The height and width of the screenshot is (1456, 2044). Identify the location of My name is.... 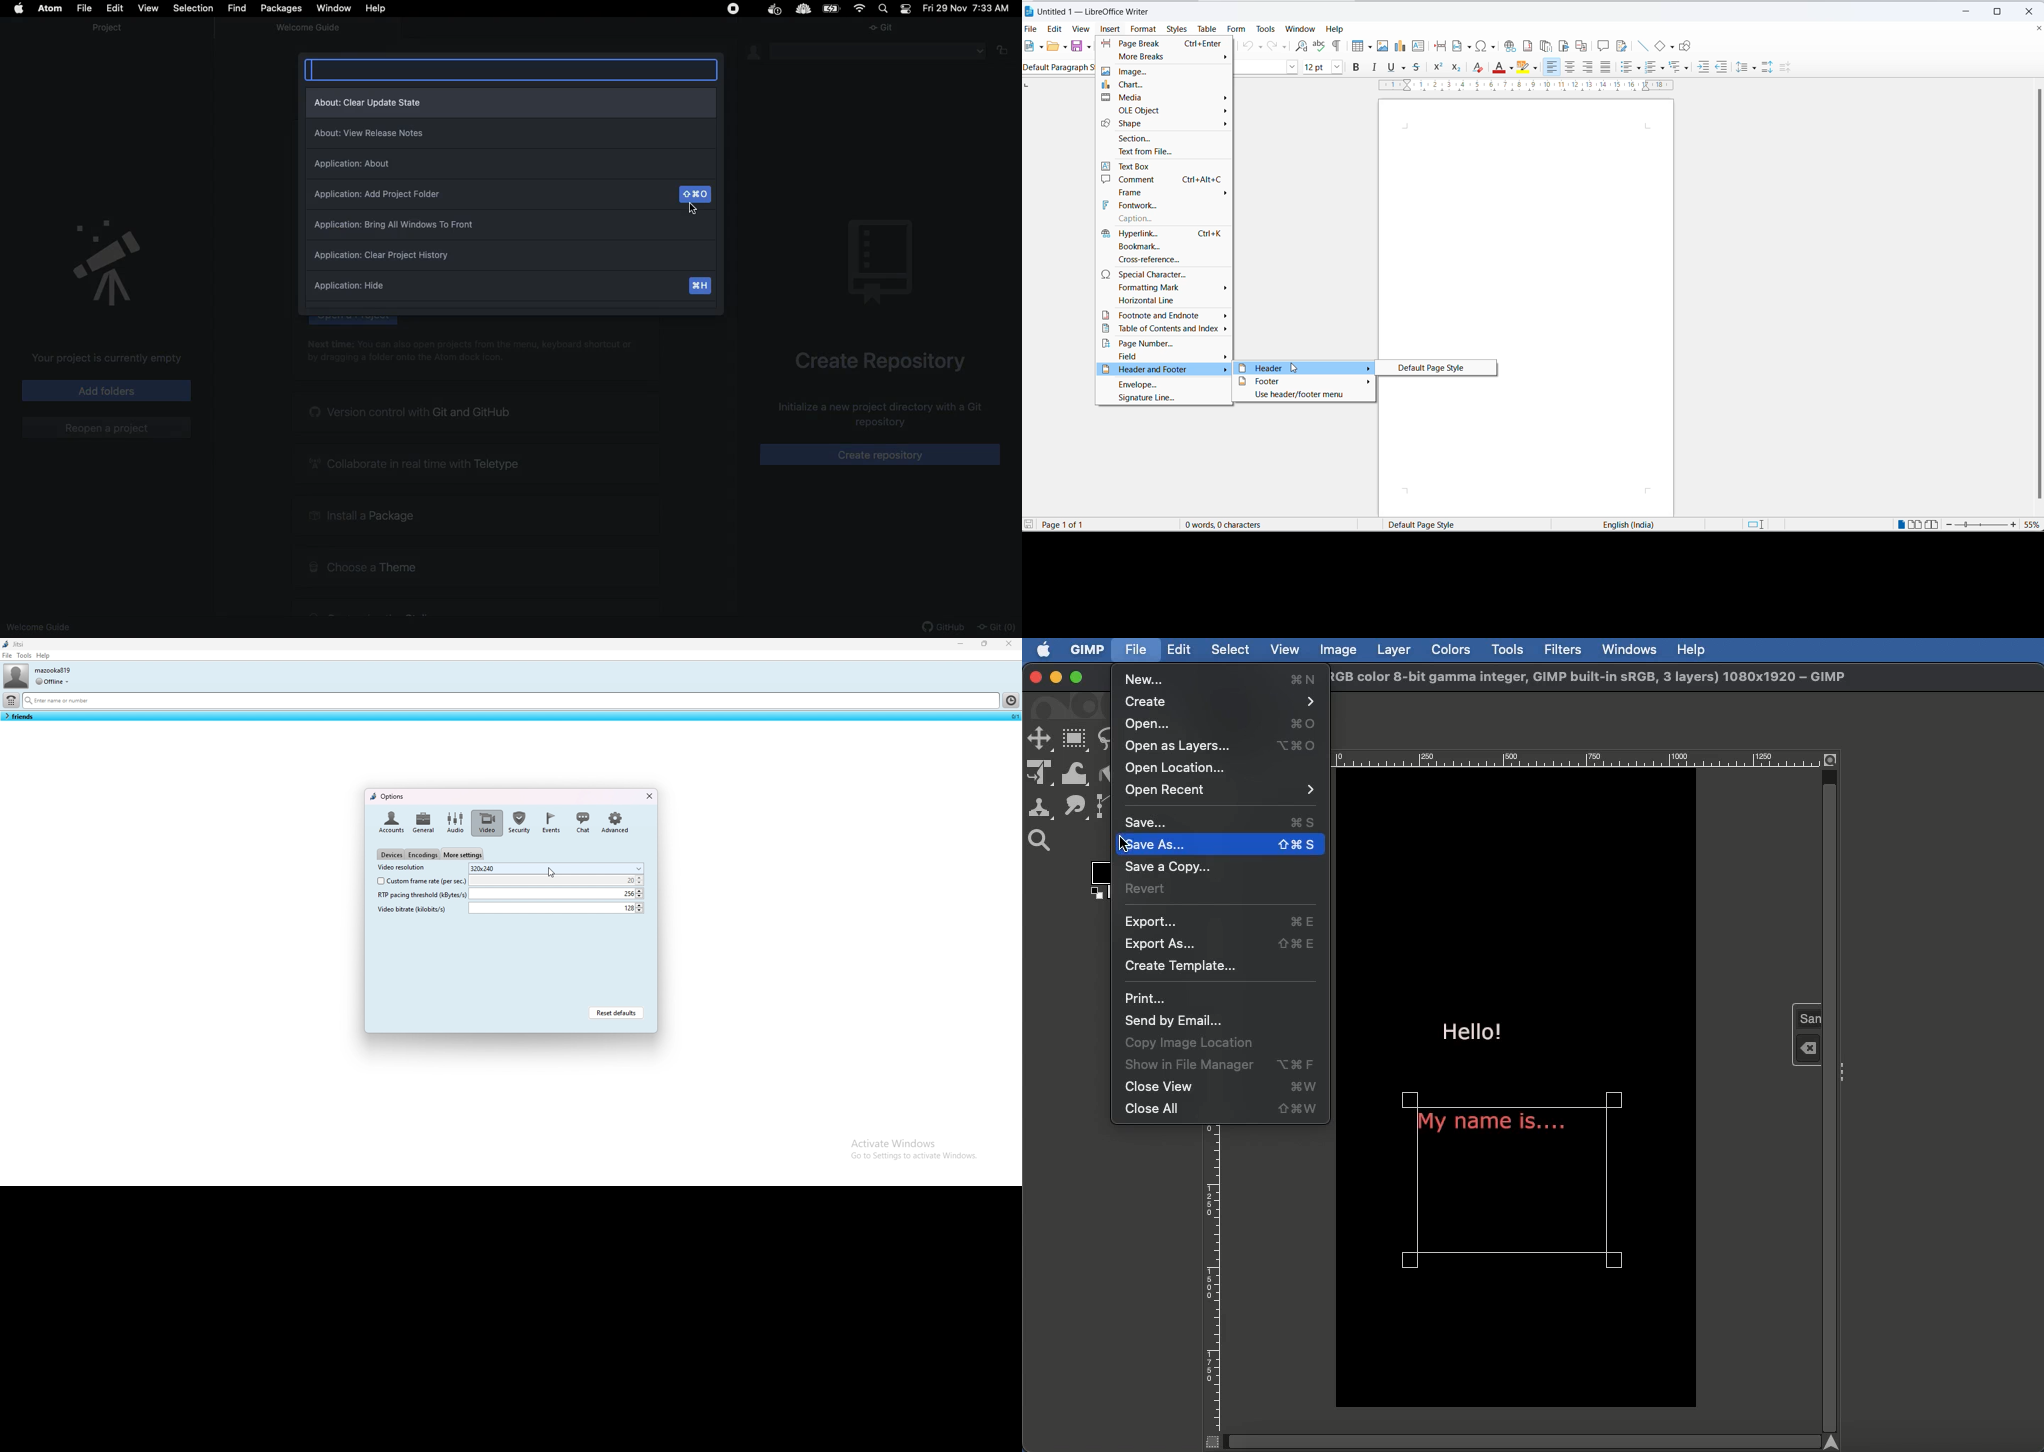
(1493, 1128).